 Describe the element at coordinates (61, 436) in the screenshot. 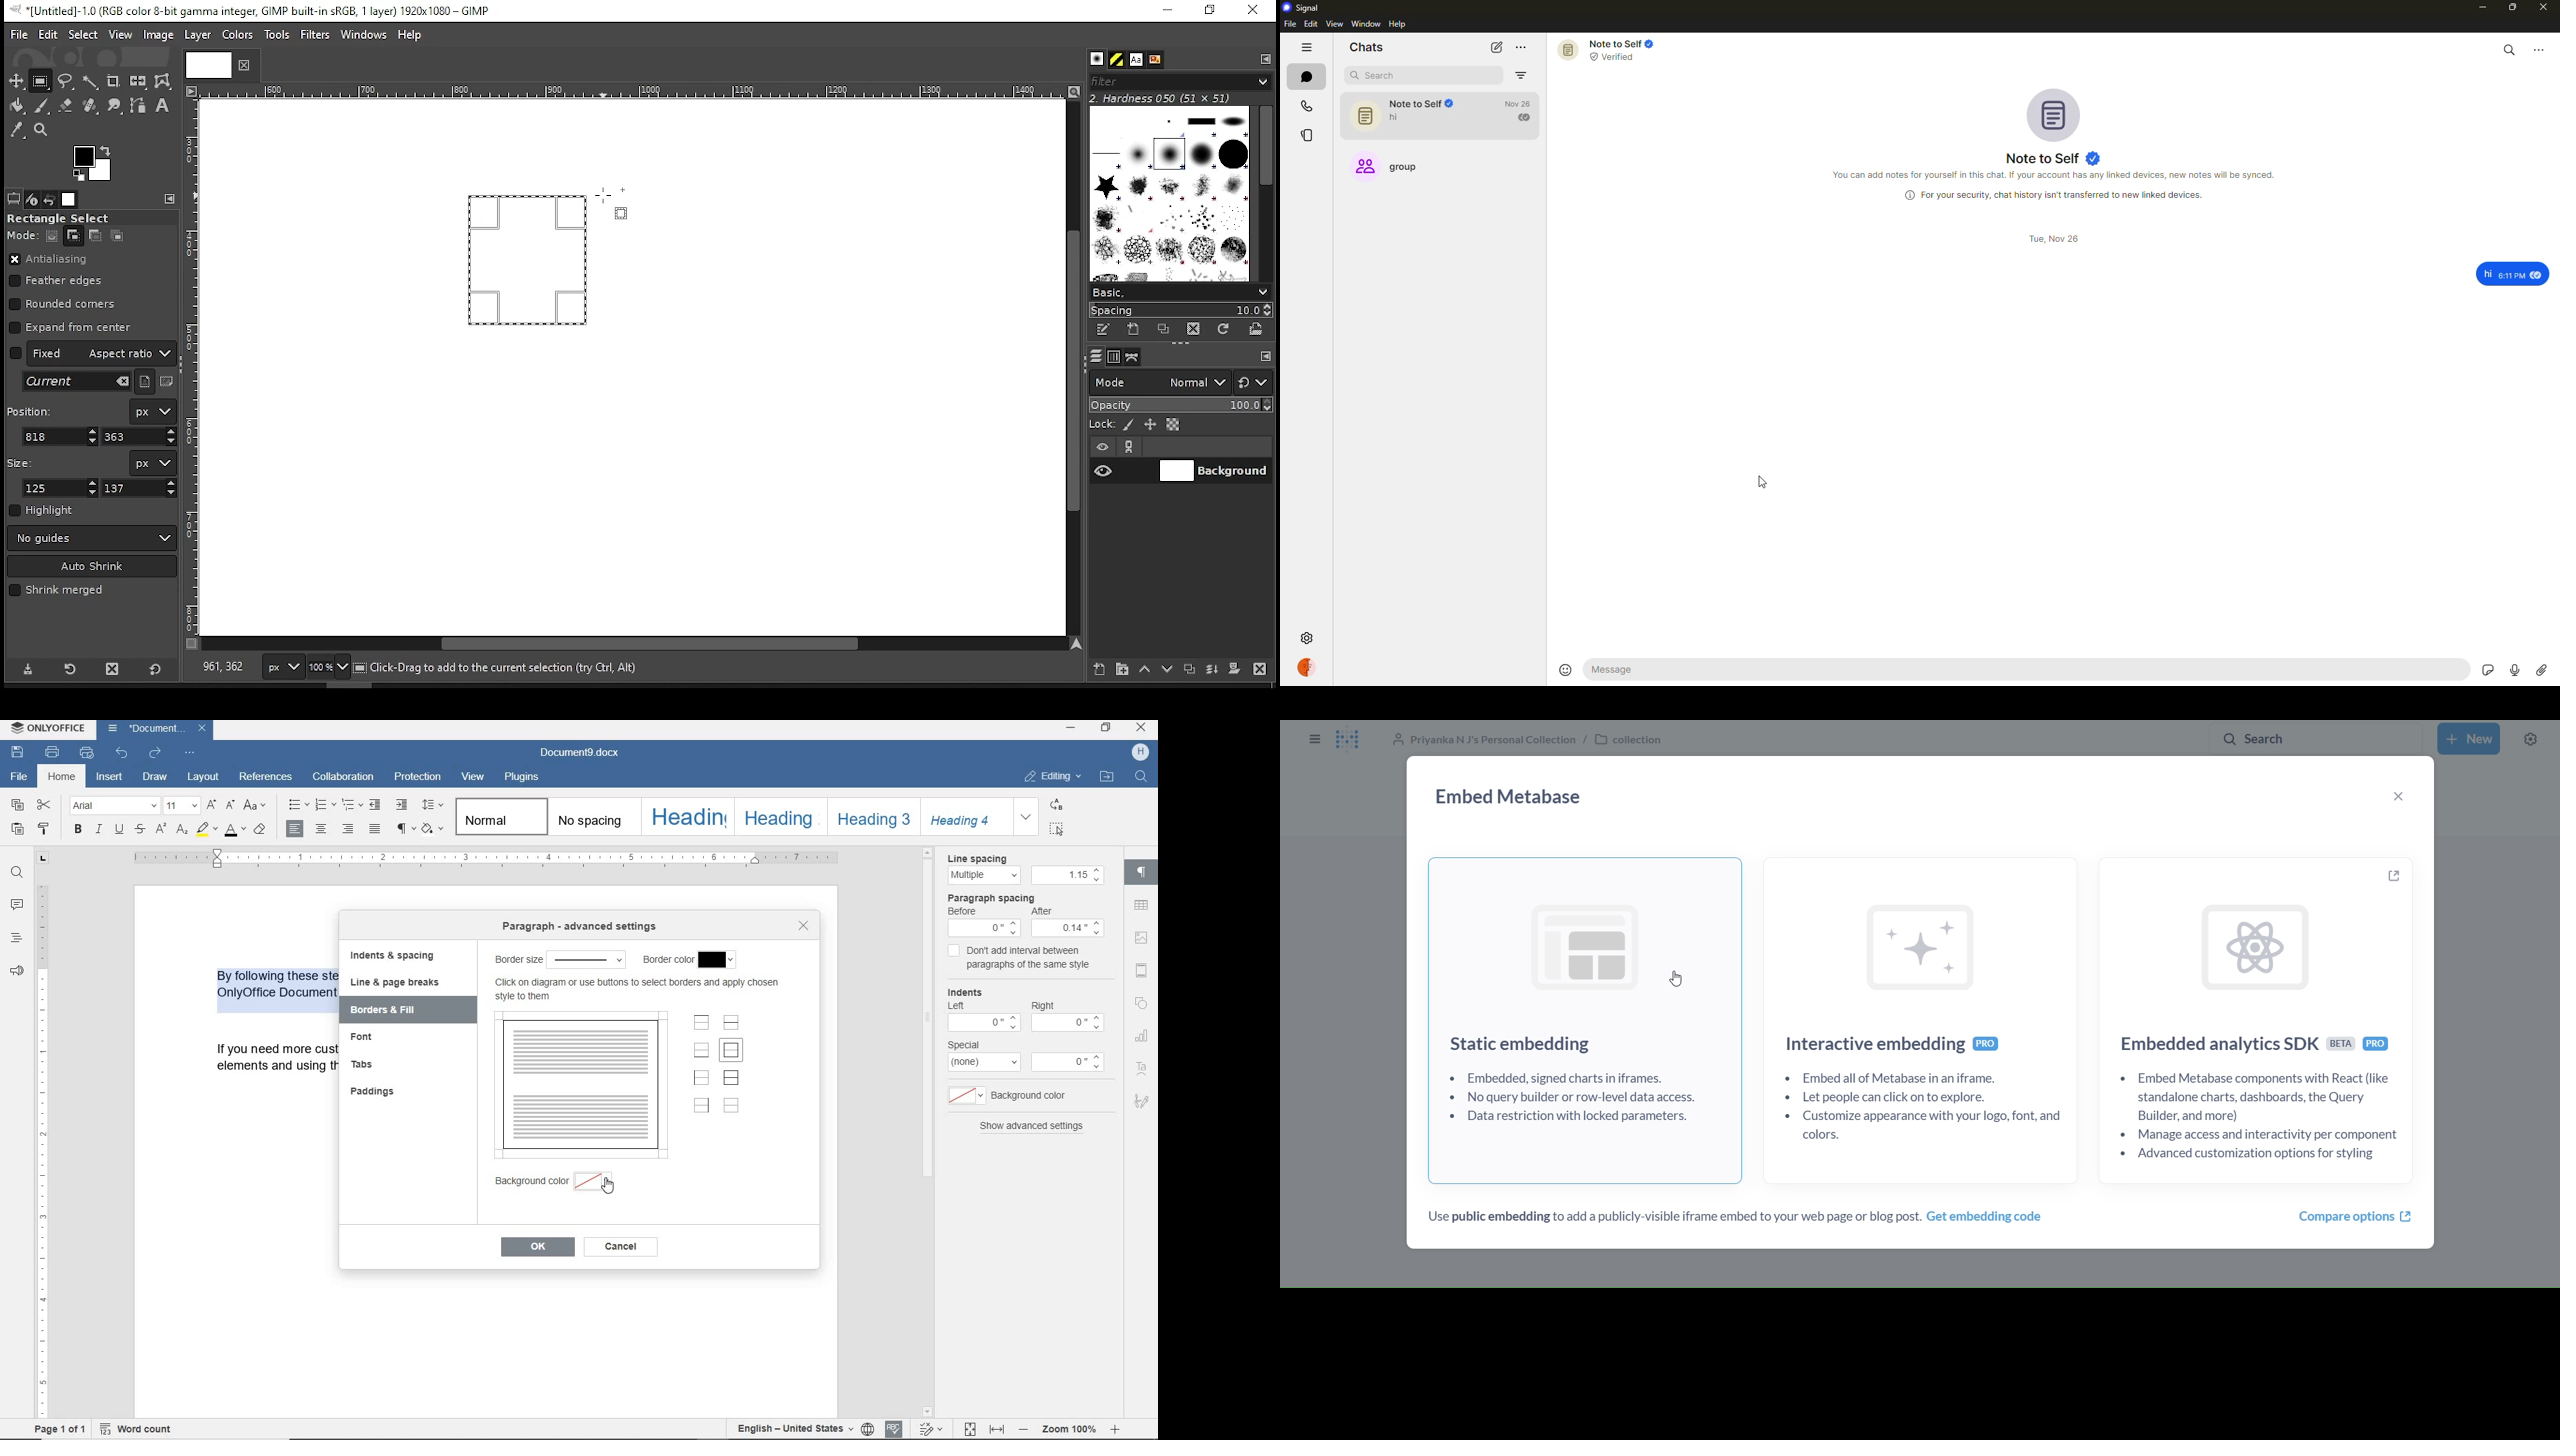

I see `x` at that location.